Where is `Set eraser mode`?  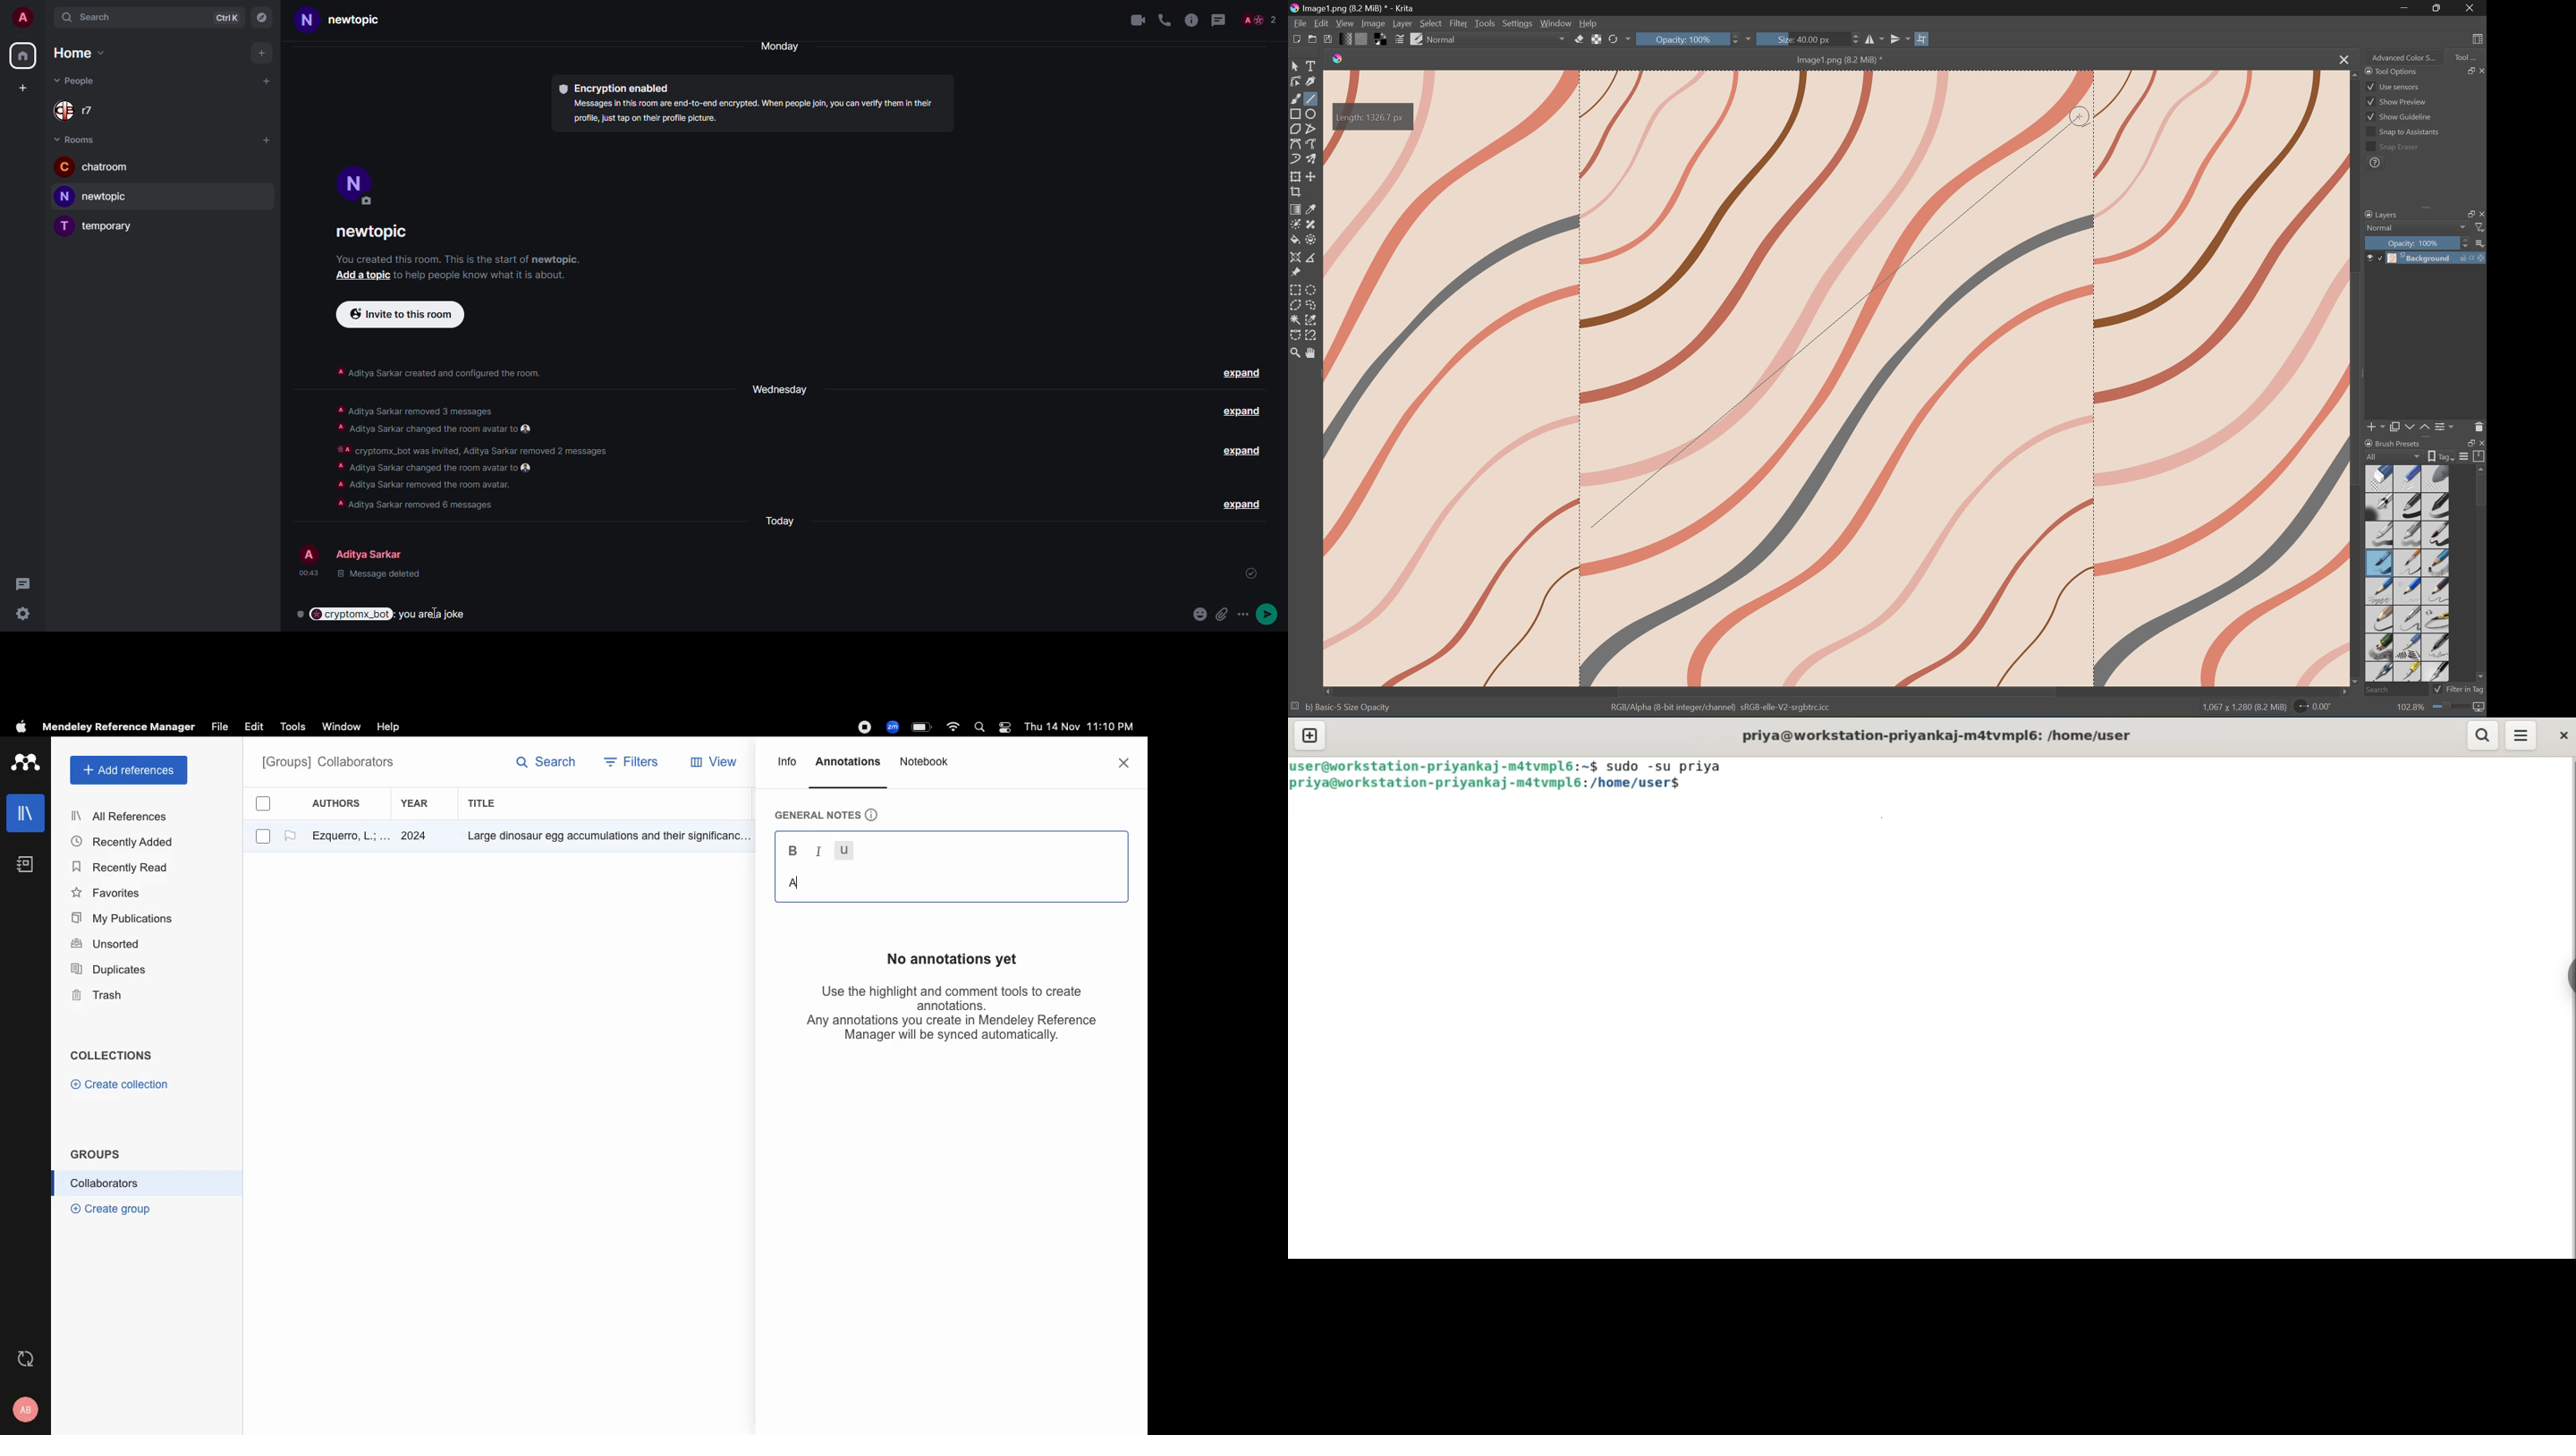
Set eraser mode is located at coordinates (1580, 40).